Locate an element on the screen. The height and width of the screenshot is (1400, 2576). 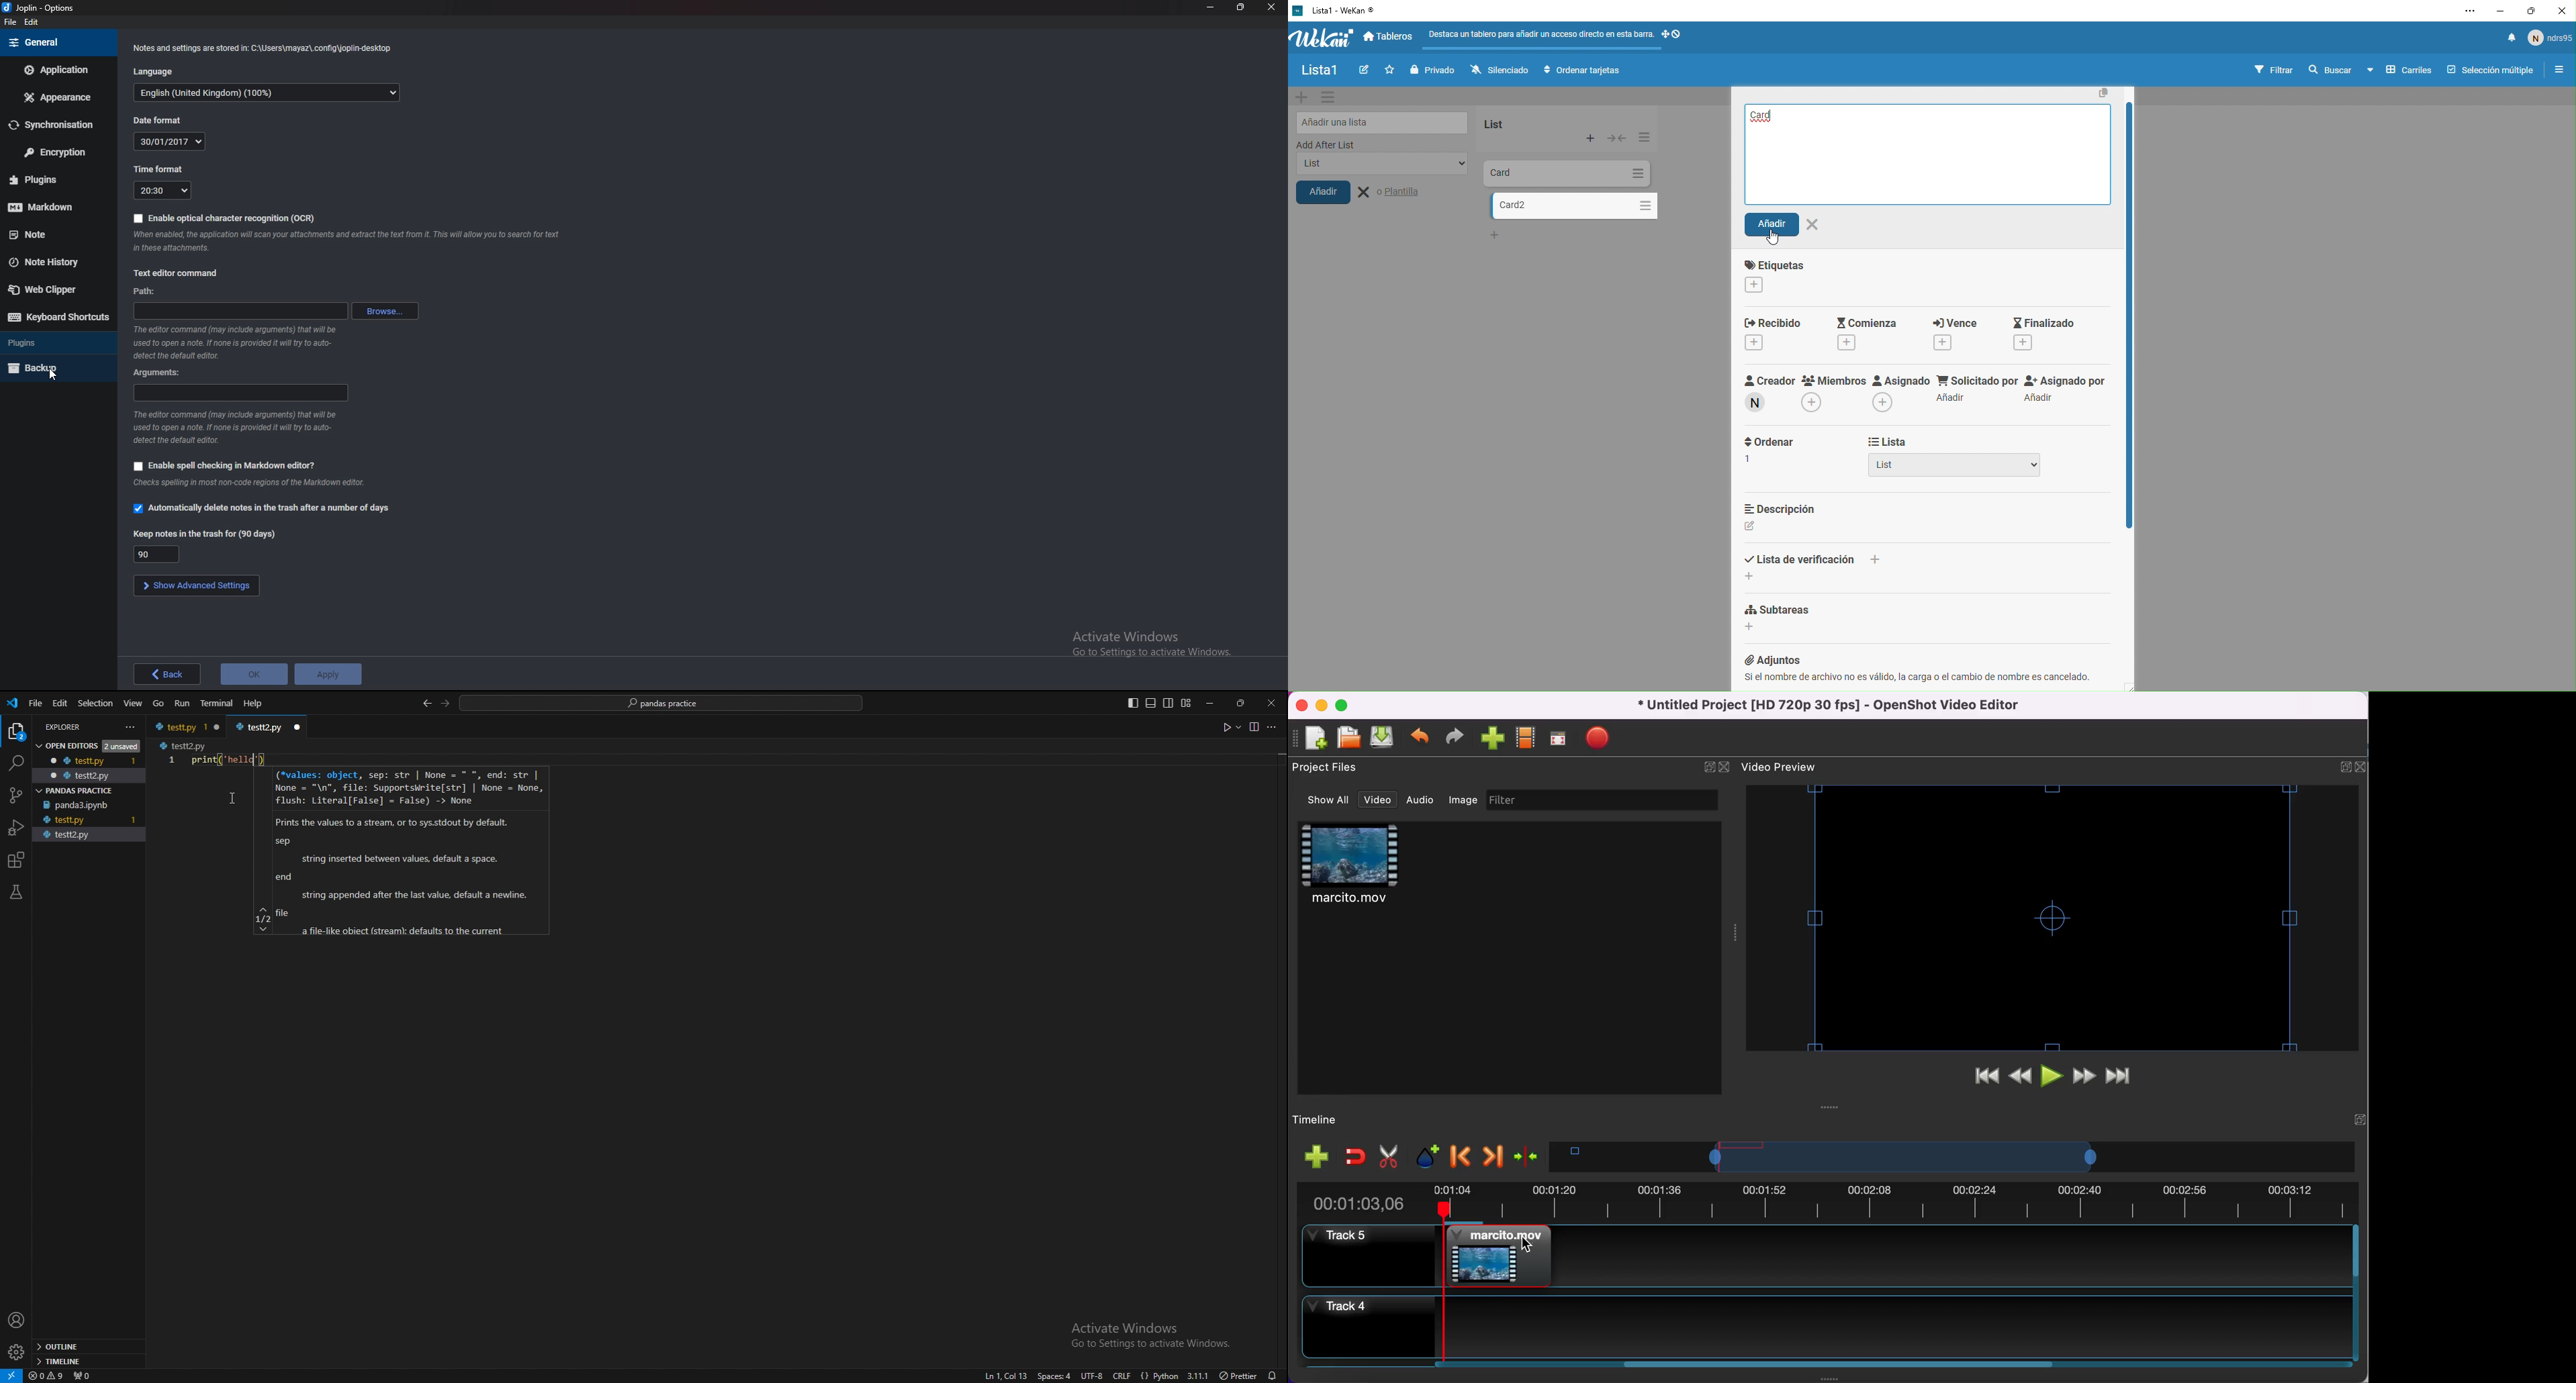
timeline is located at coordinates (1914, 1158).